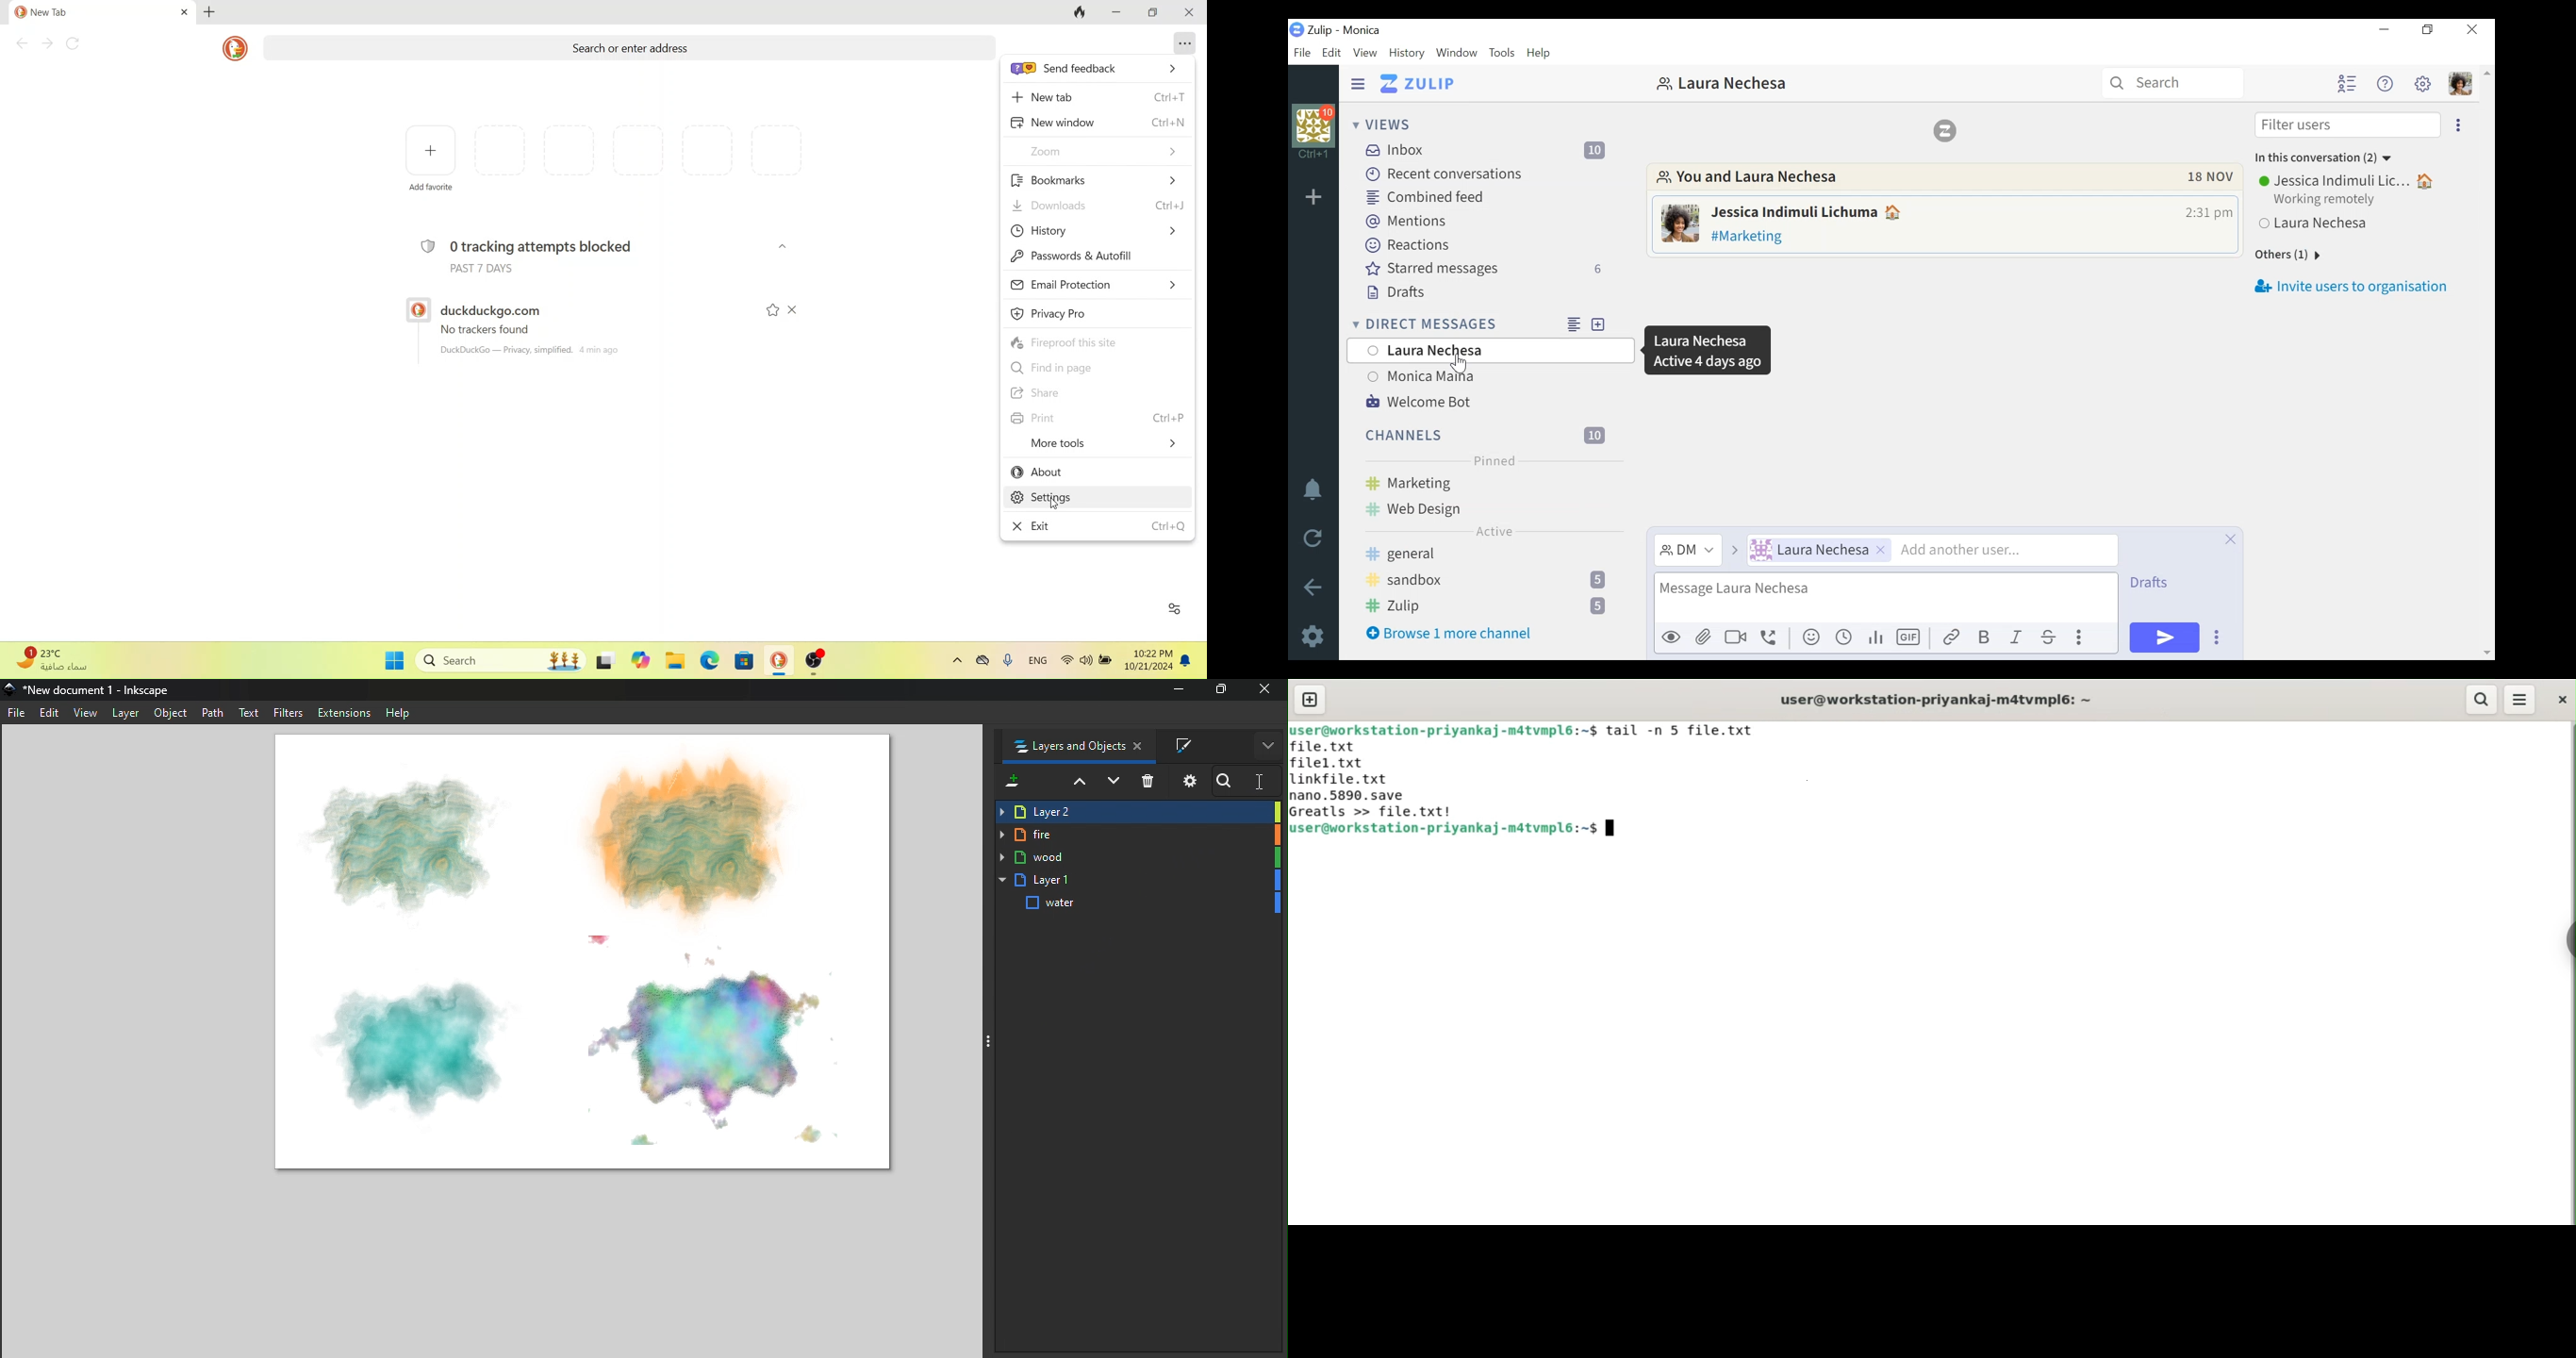  I want to click on wood Layer, so click(1137, 857).